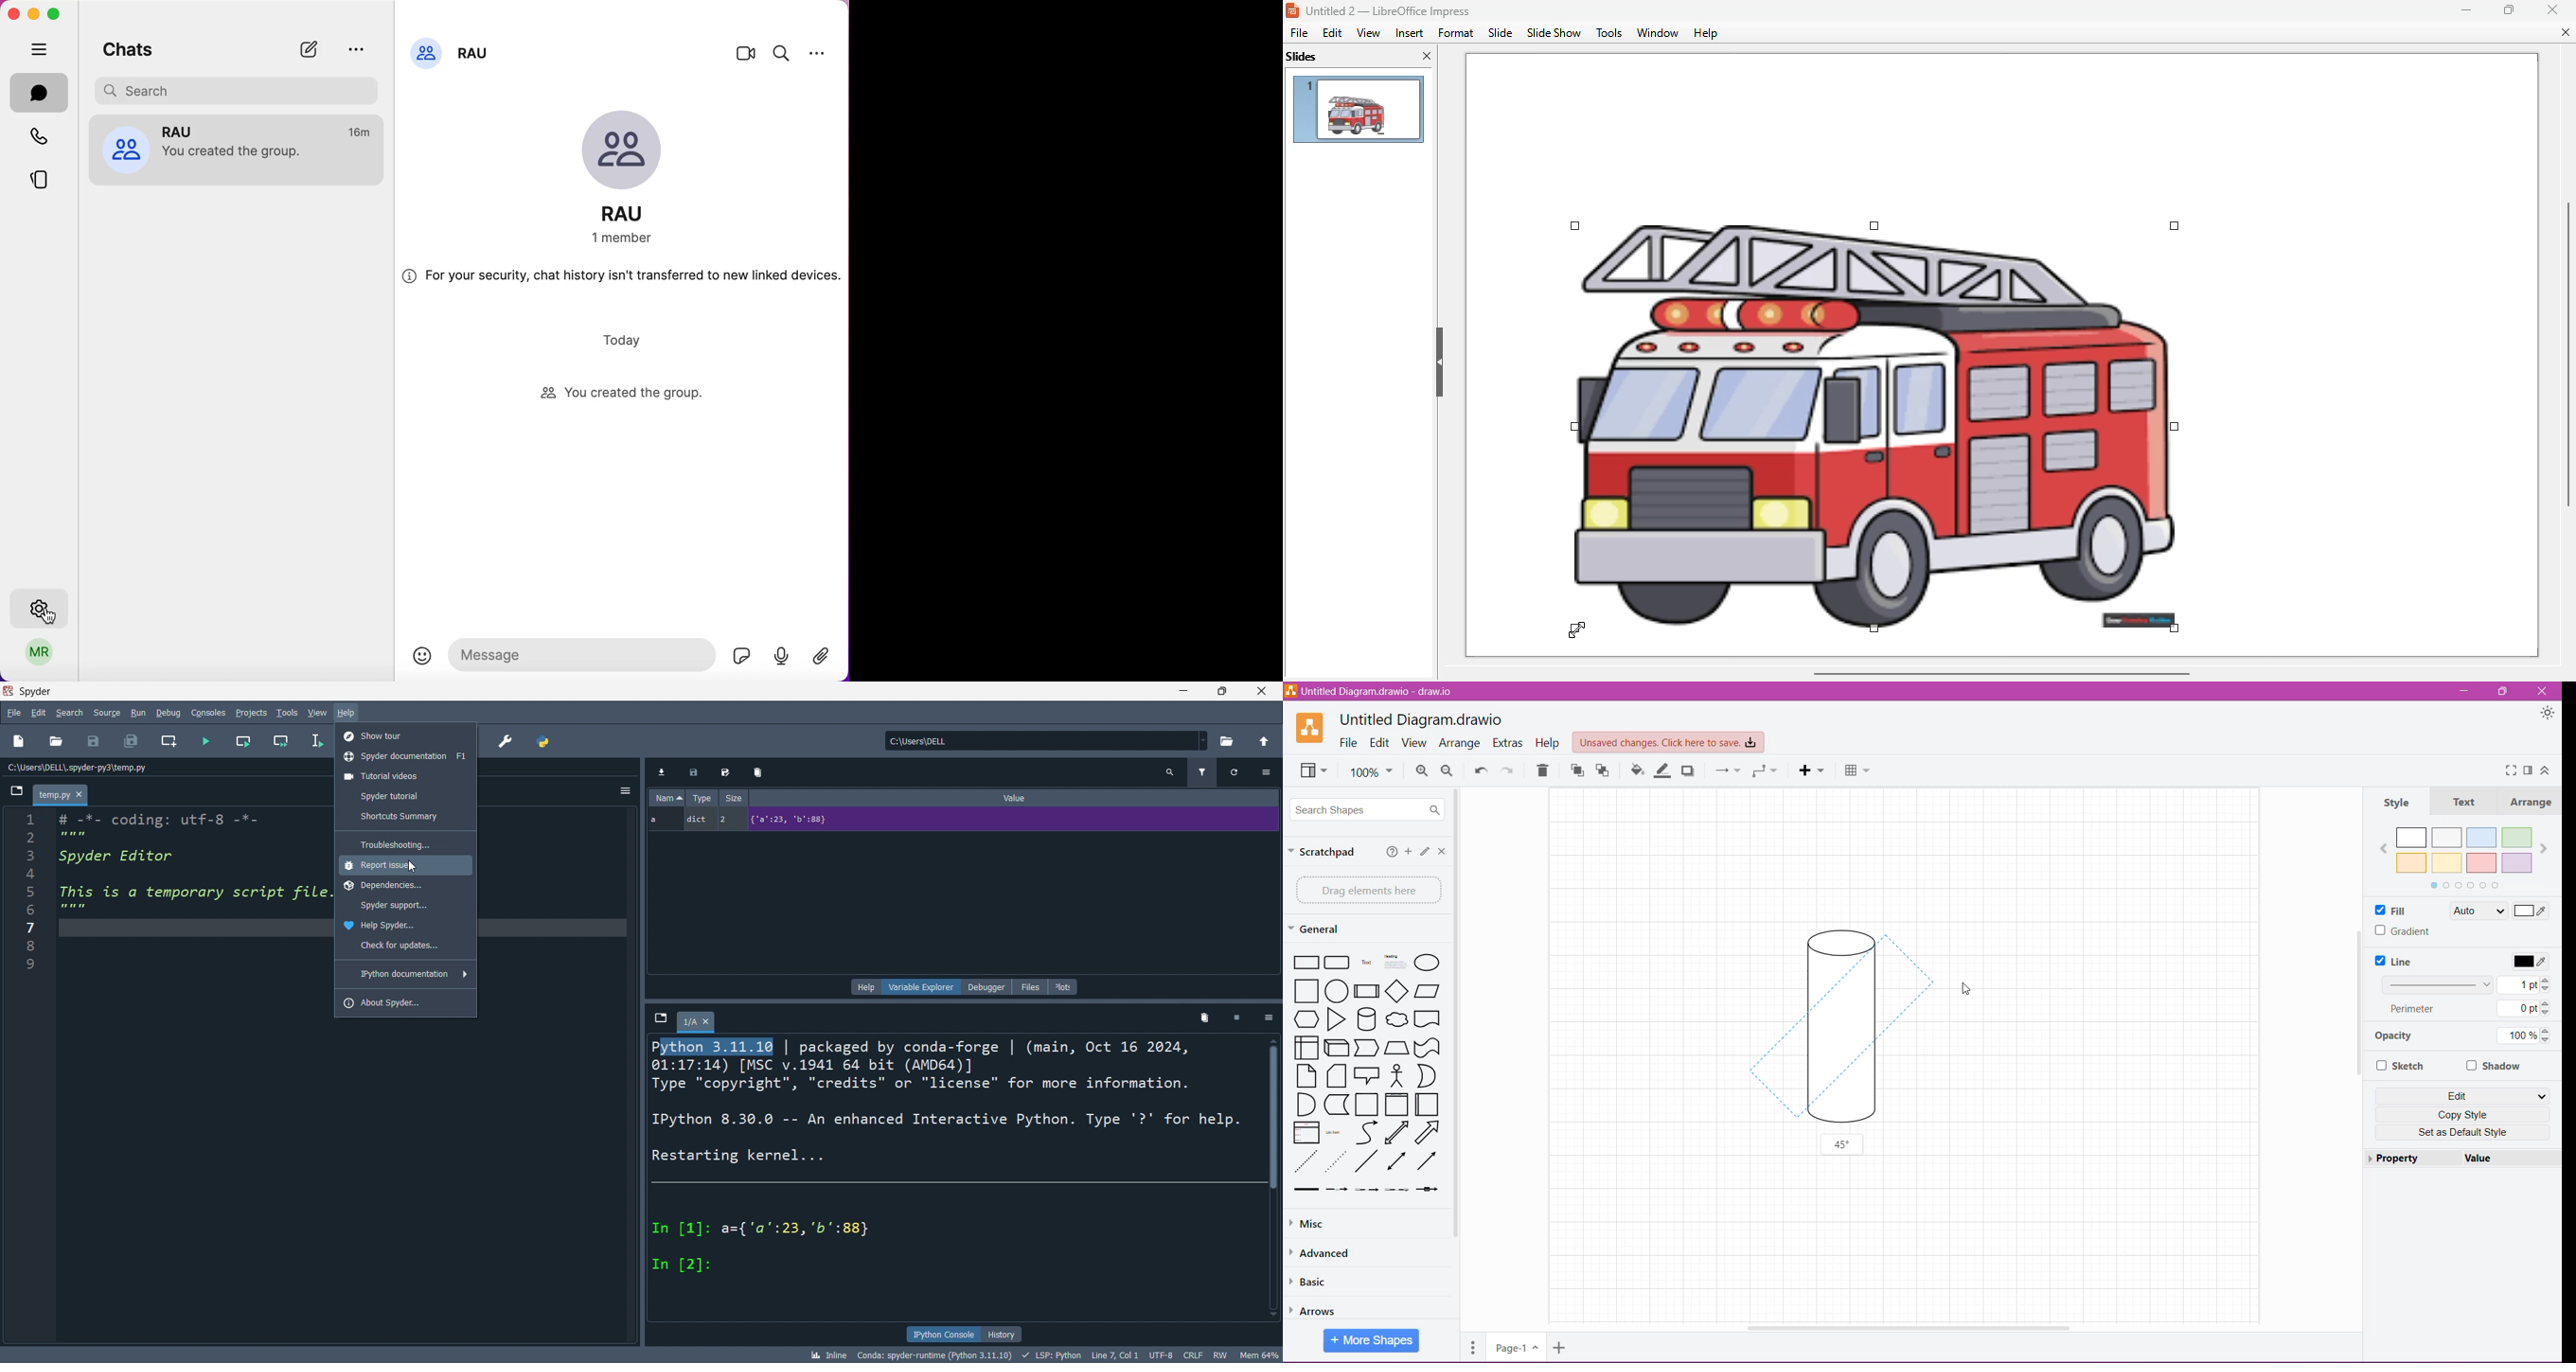 This screenshot has width=2576, height=1372. What do you see at coordinates (1181, 692) in the screenshot?
I see `minimize` at bounding box center [1181, 692].